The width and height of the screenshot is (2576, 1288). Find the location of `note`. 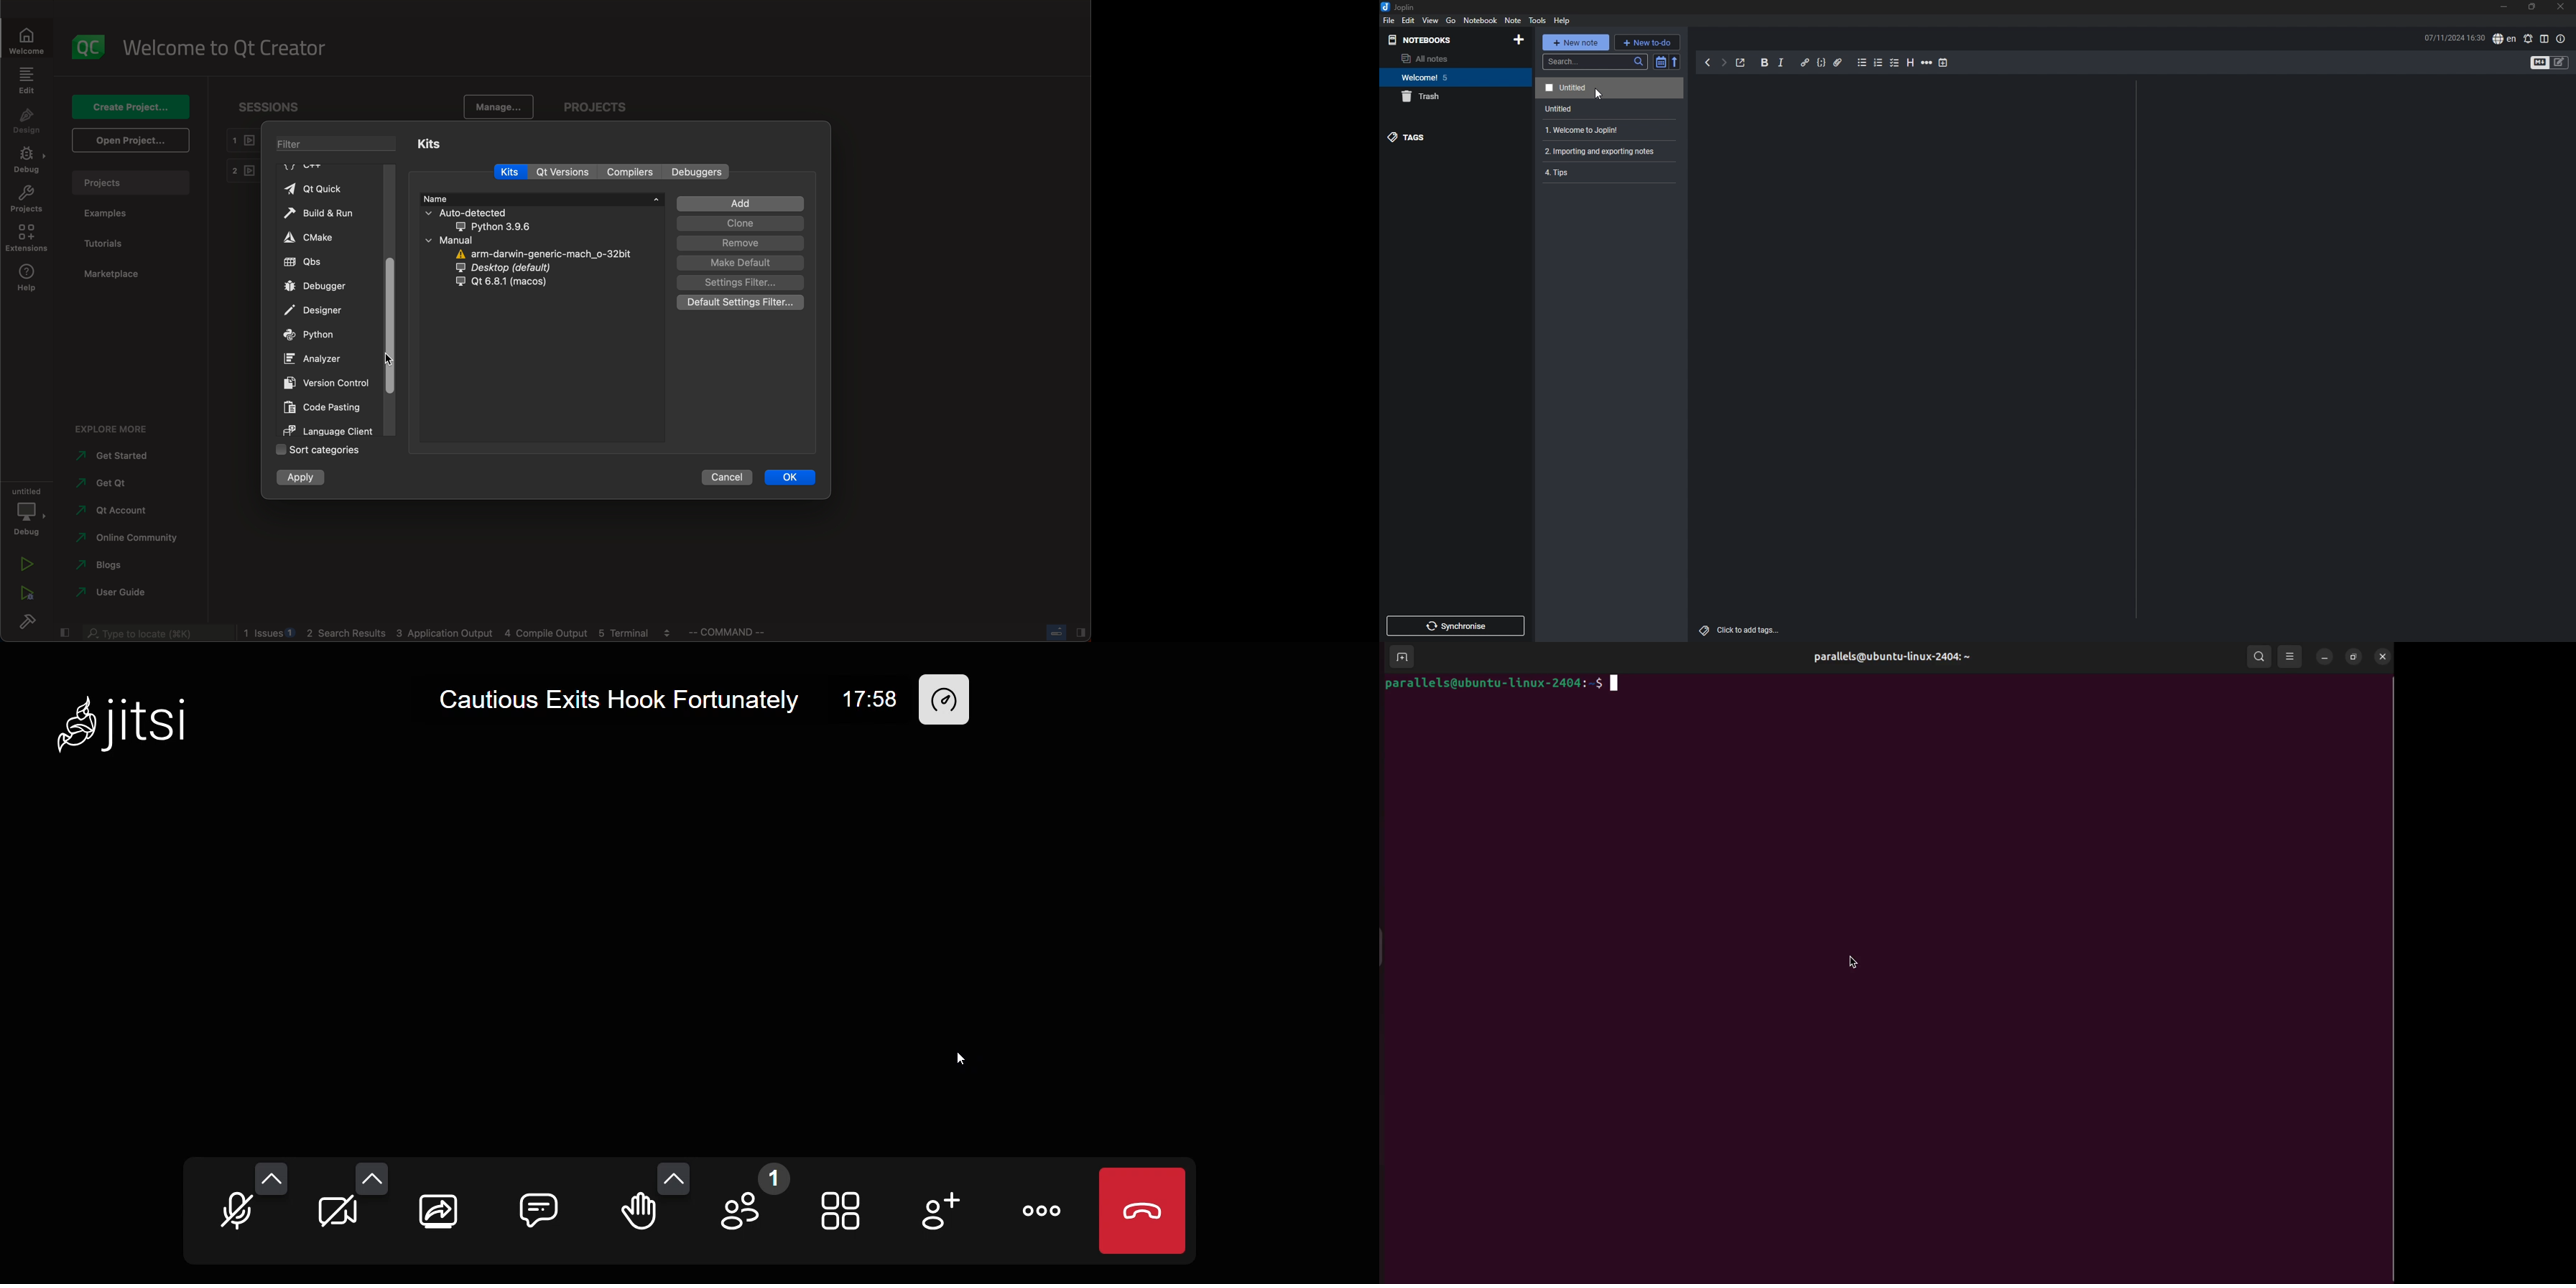

note is located at coordinates (1607, 130).